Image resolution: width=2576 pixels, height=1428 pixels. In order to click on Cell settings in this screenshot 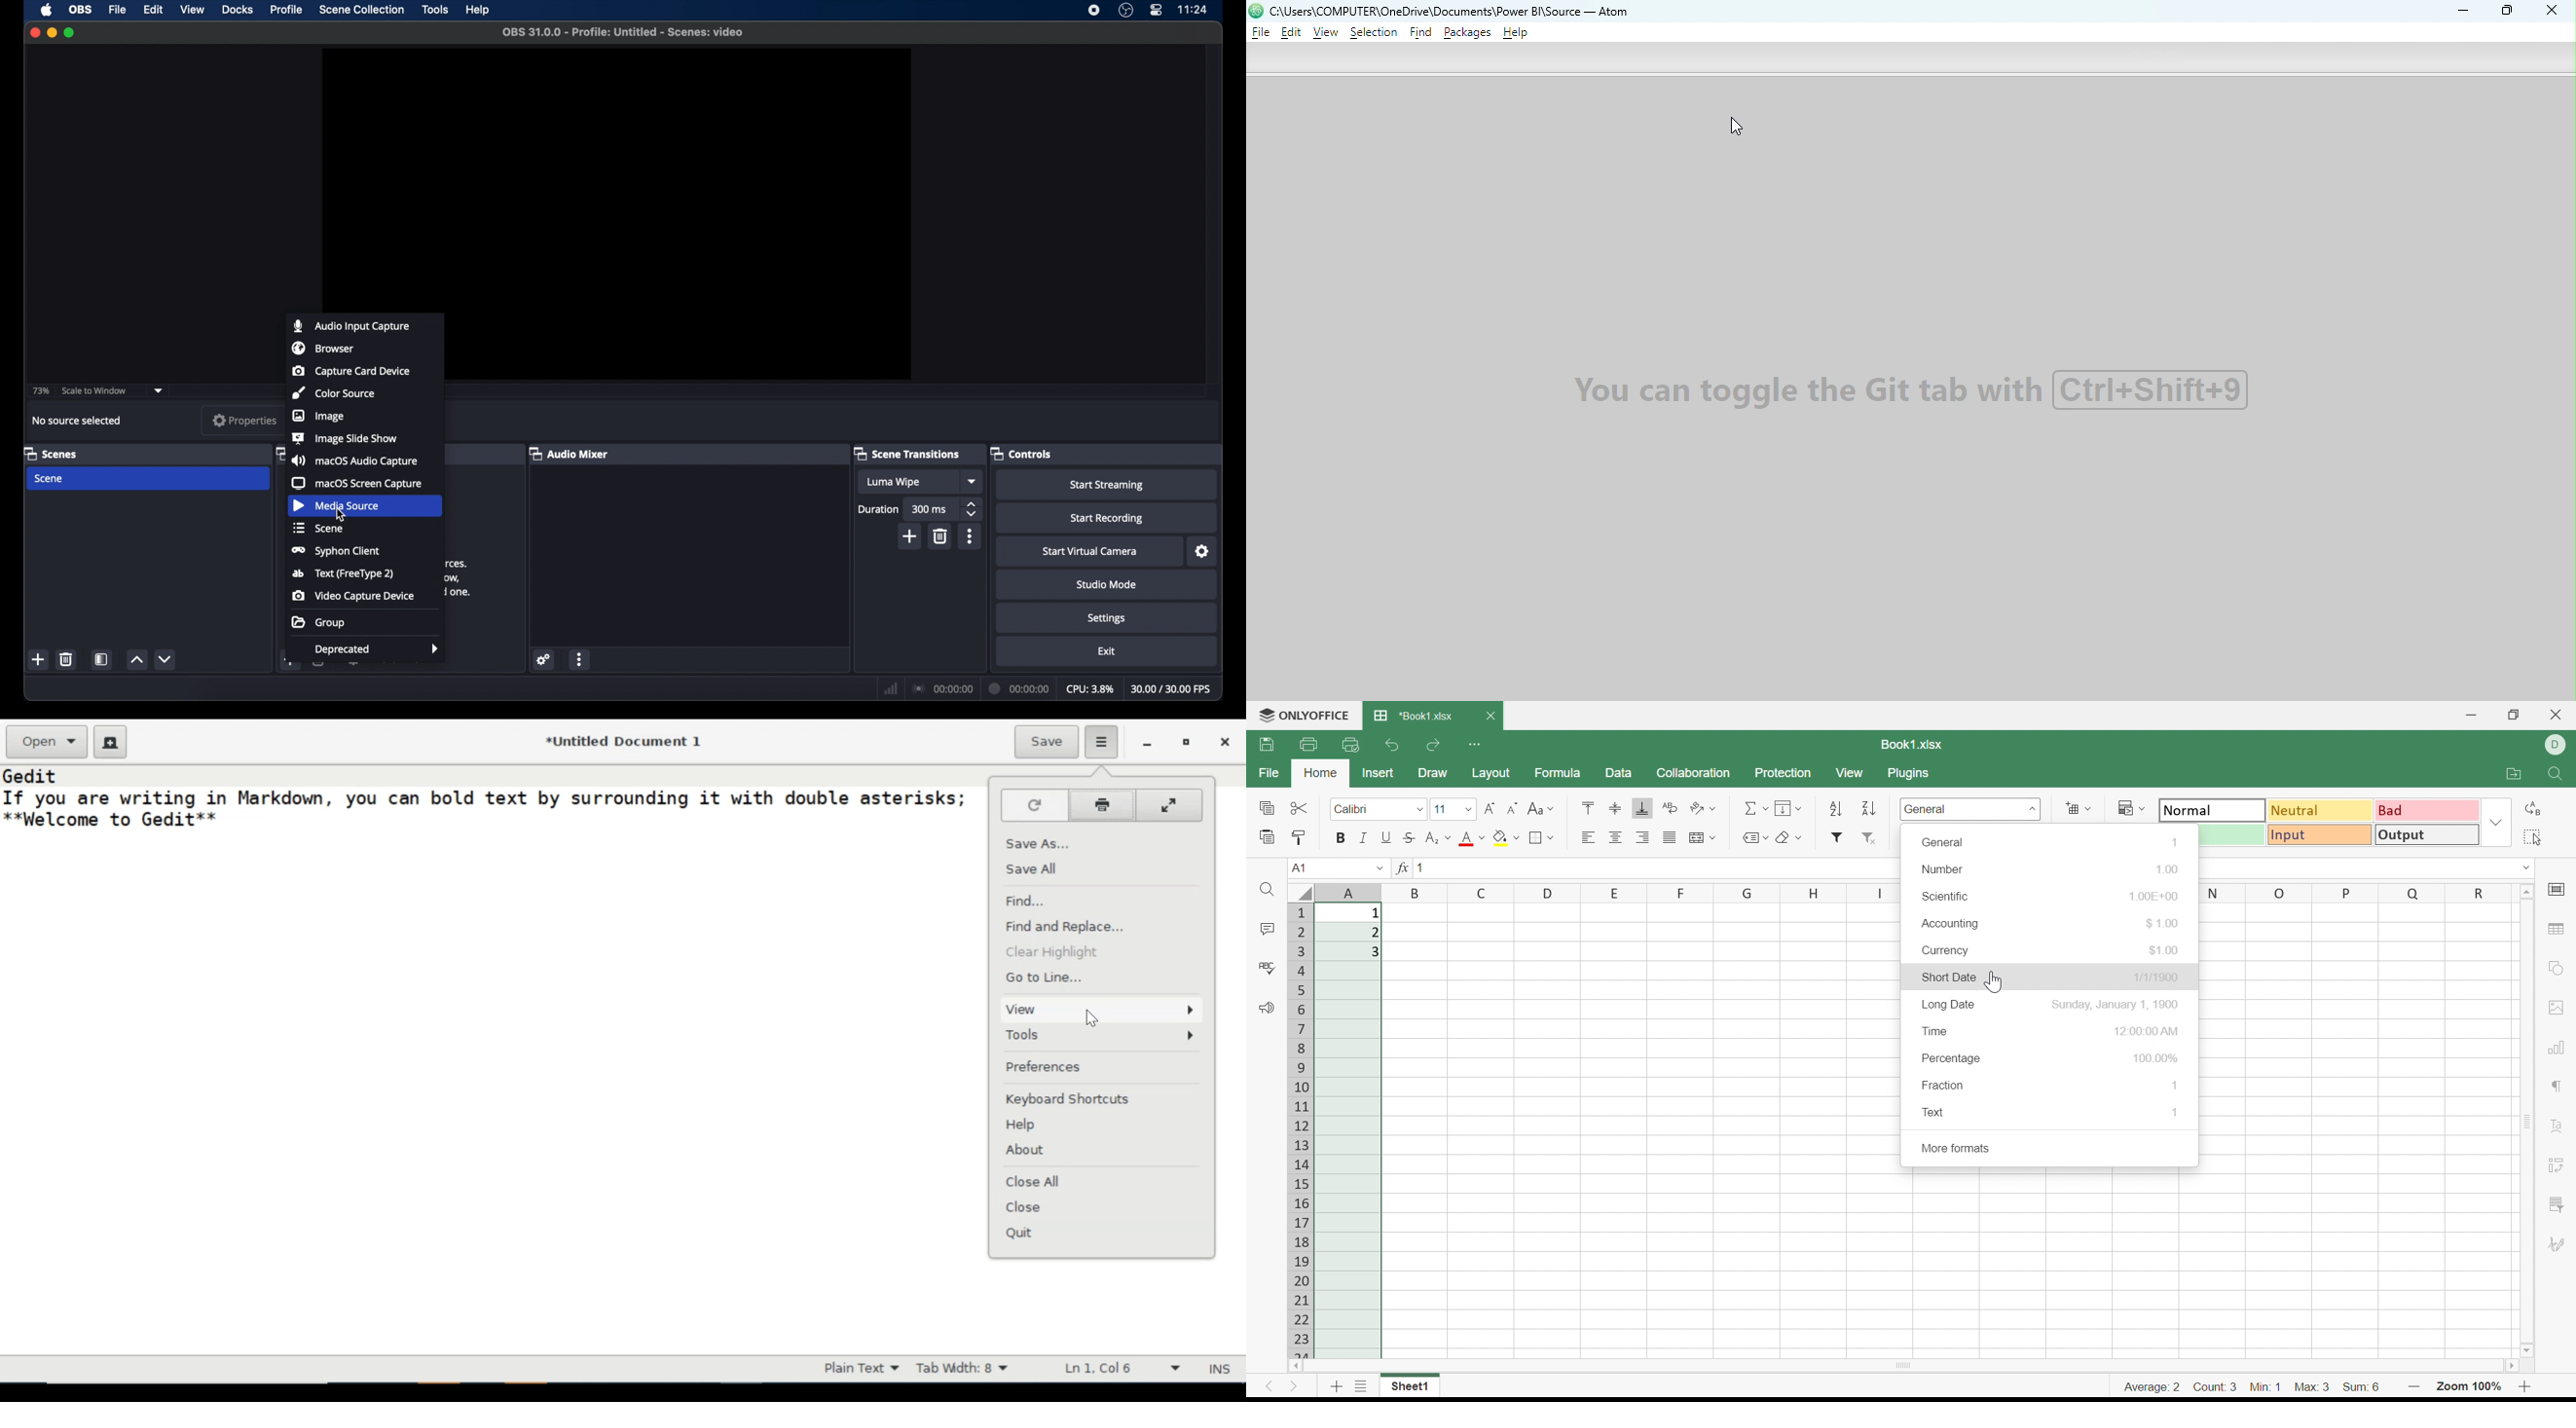, I will do `click(2558, 888)`.